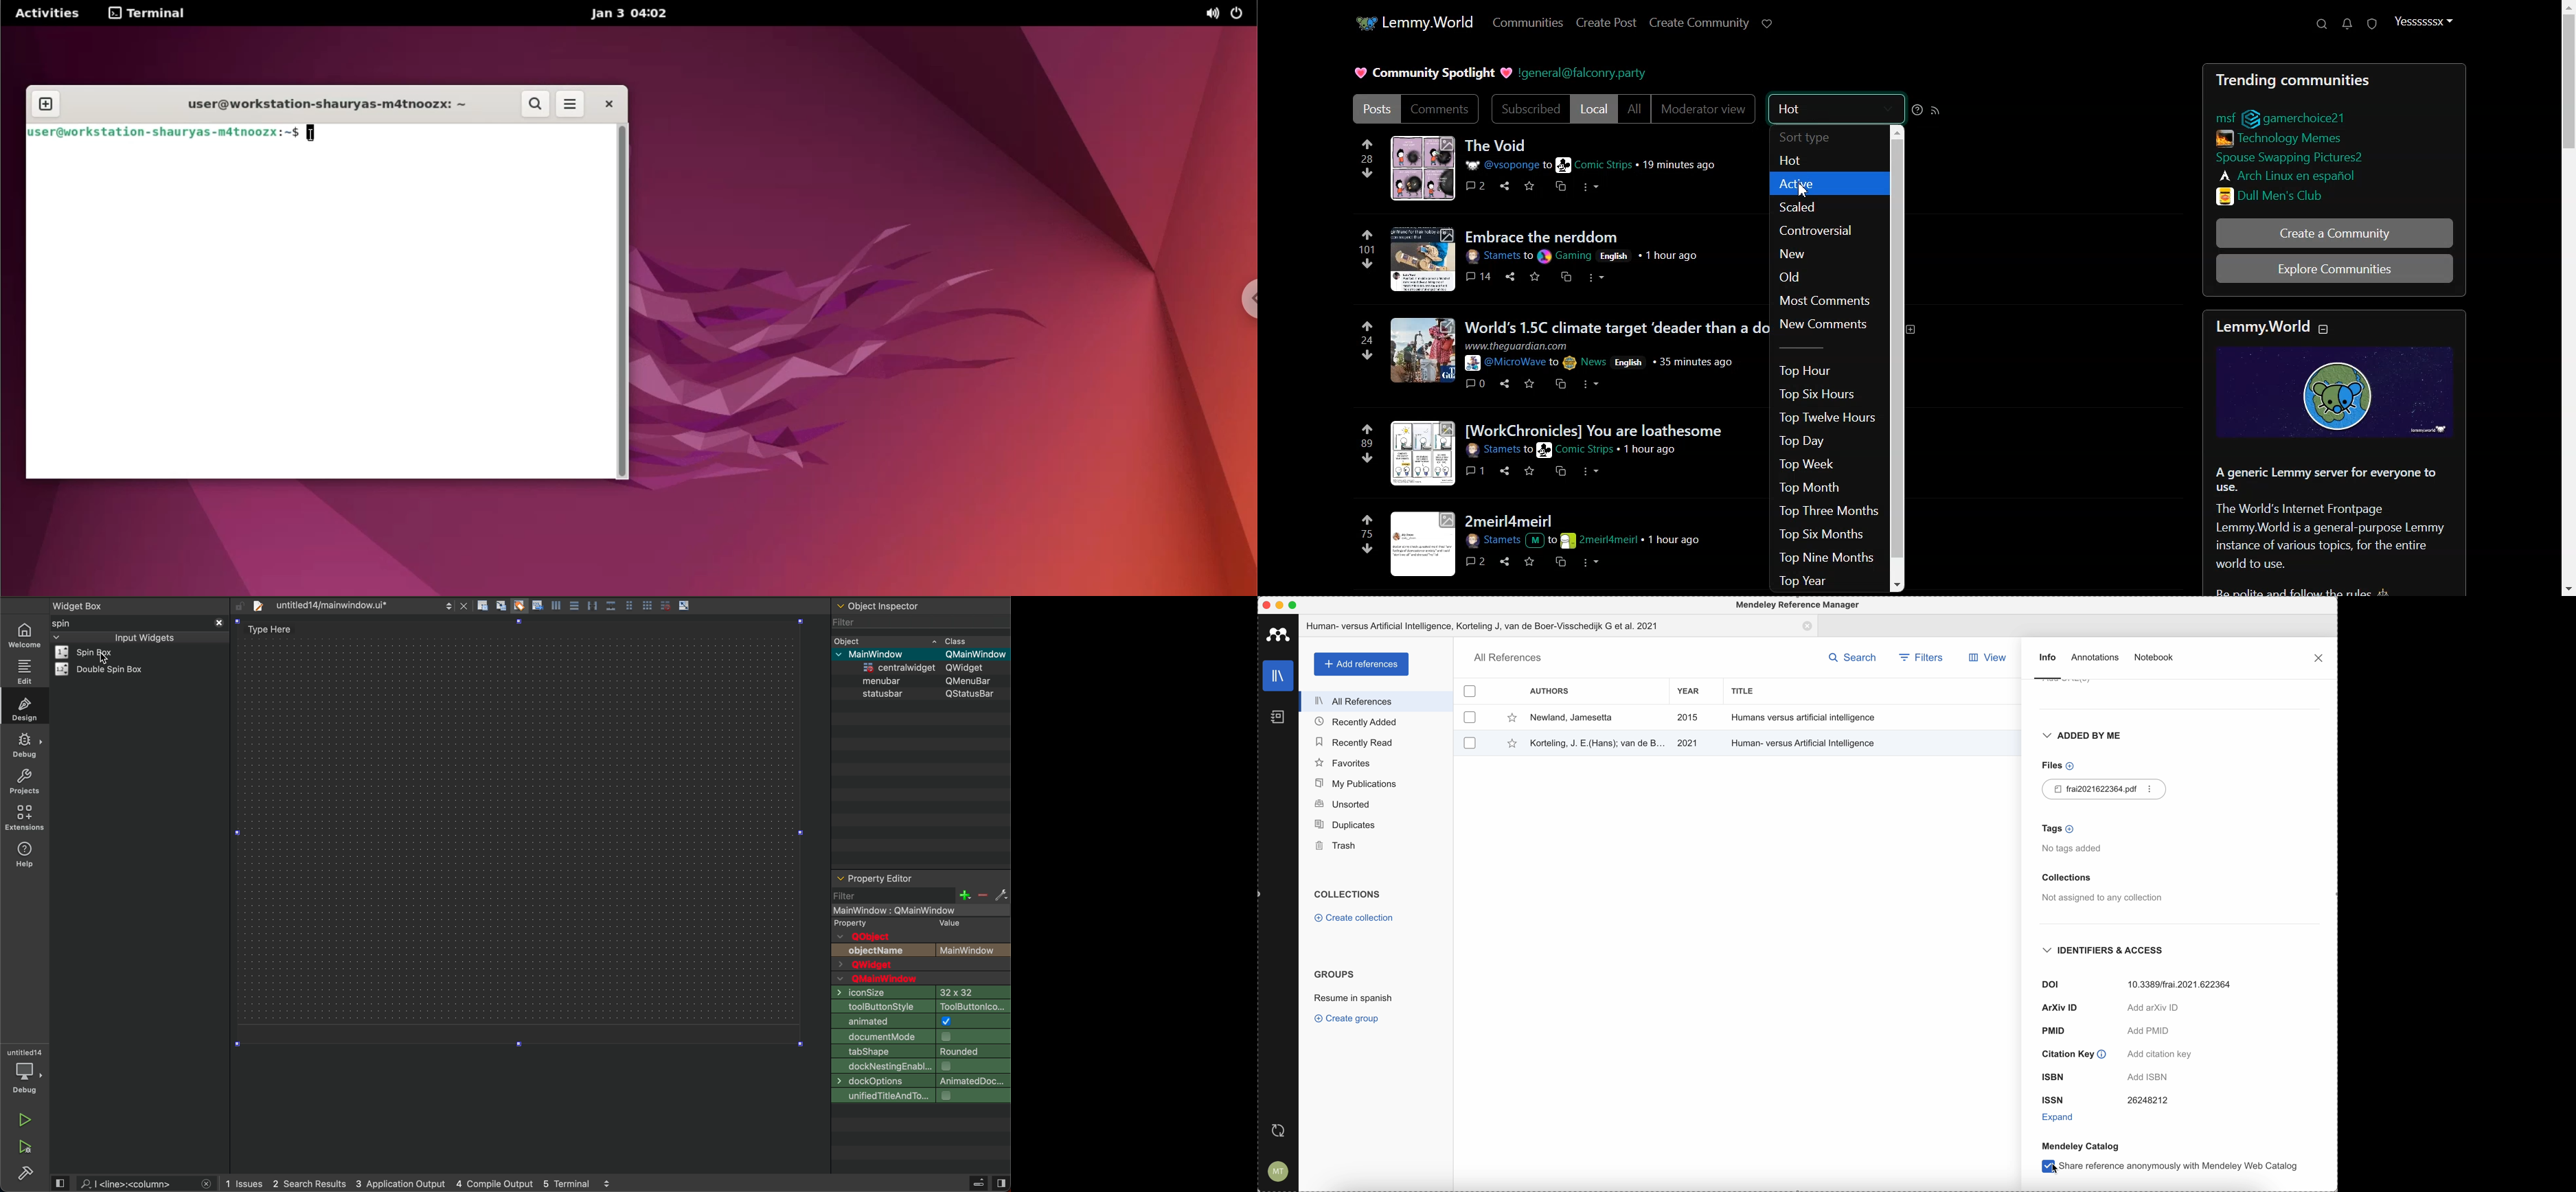 This screenshot has height=1204, width=2576. What do you see at coordinates (2100, 889) in the screenshot?
I see `collections not assigned to any collection` at bounding box center [2100, 889].